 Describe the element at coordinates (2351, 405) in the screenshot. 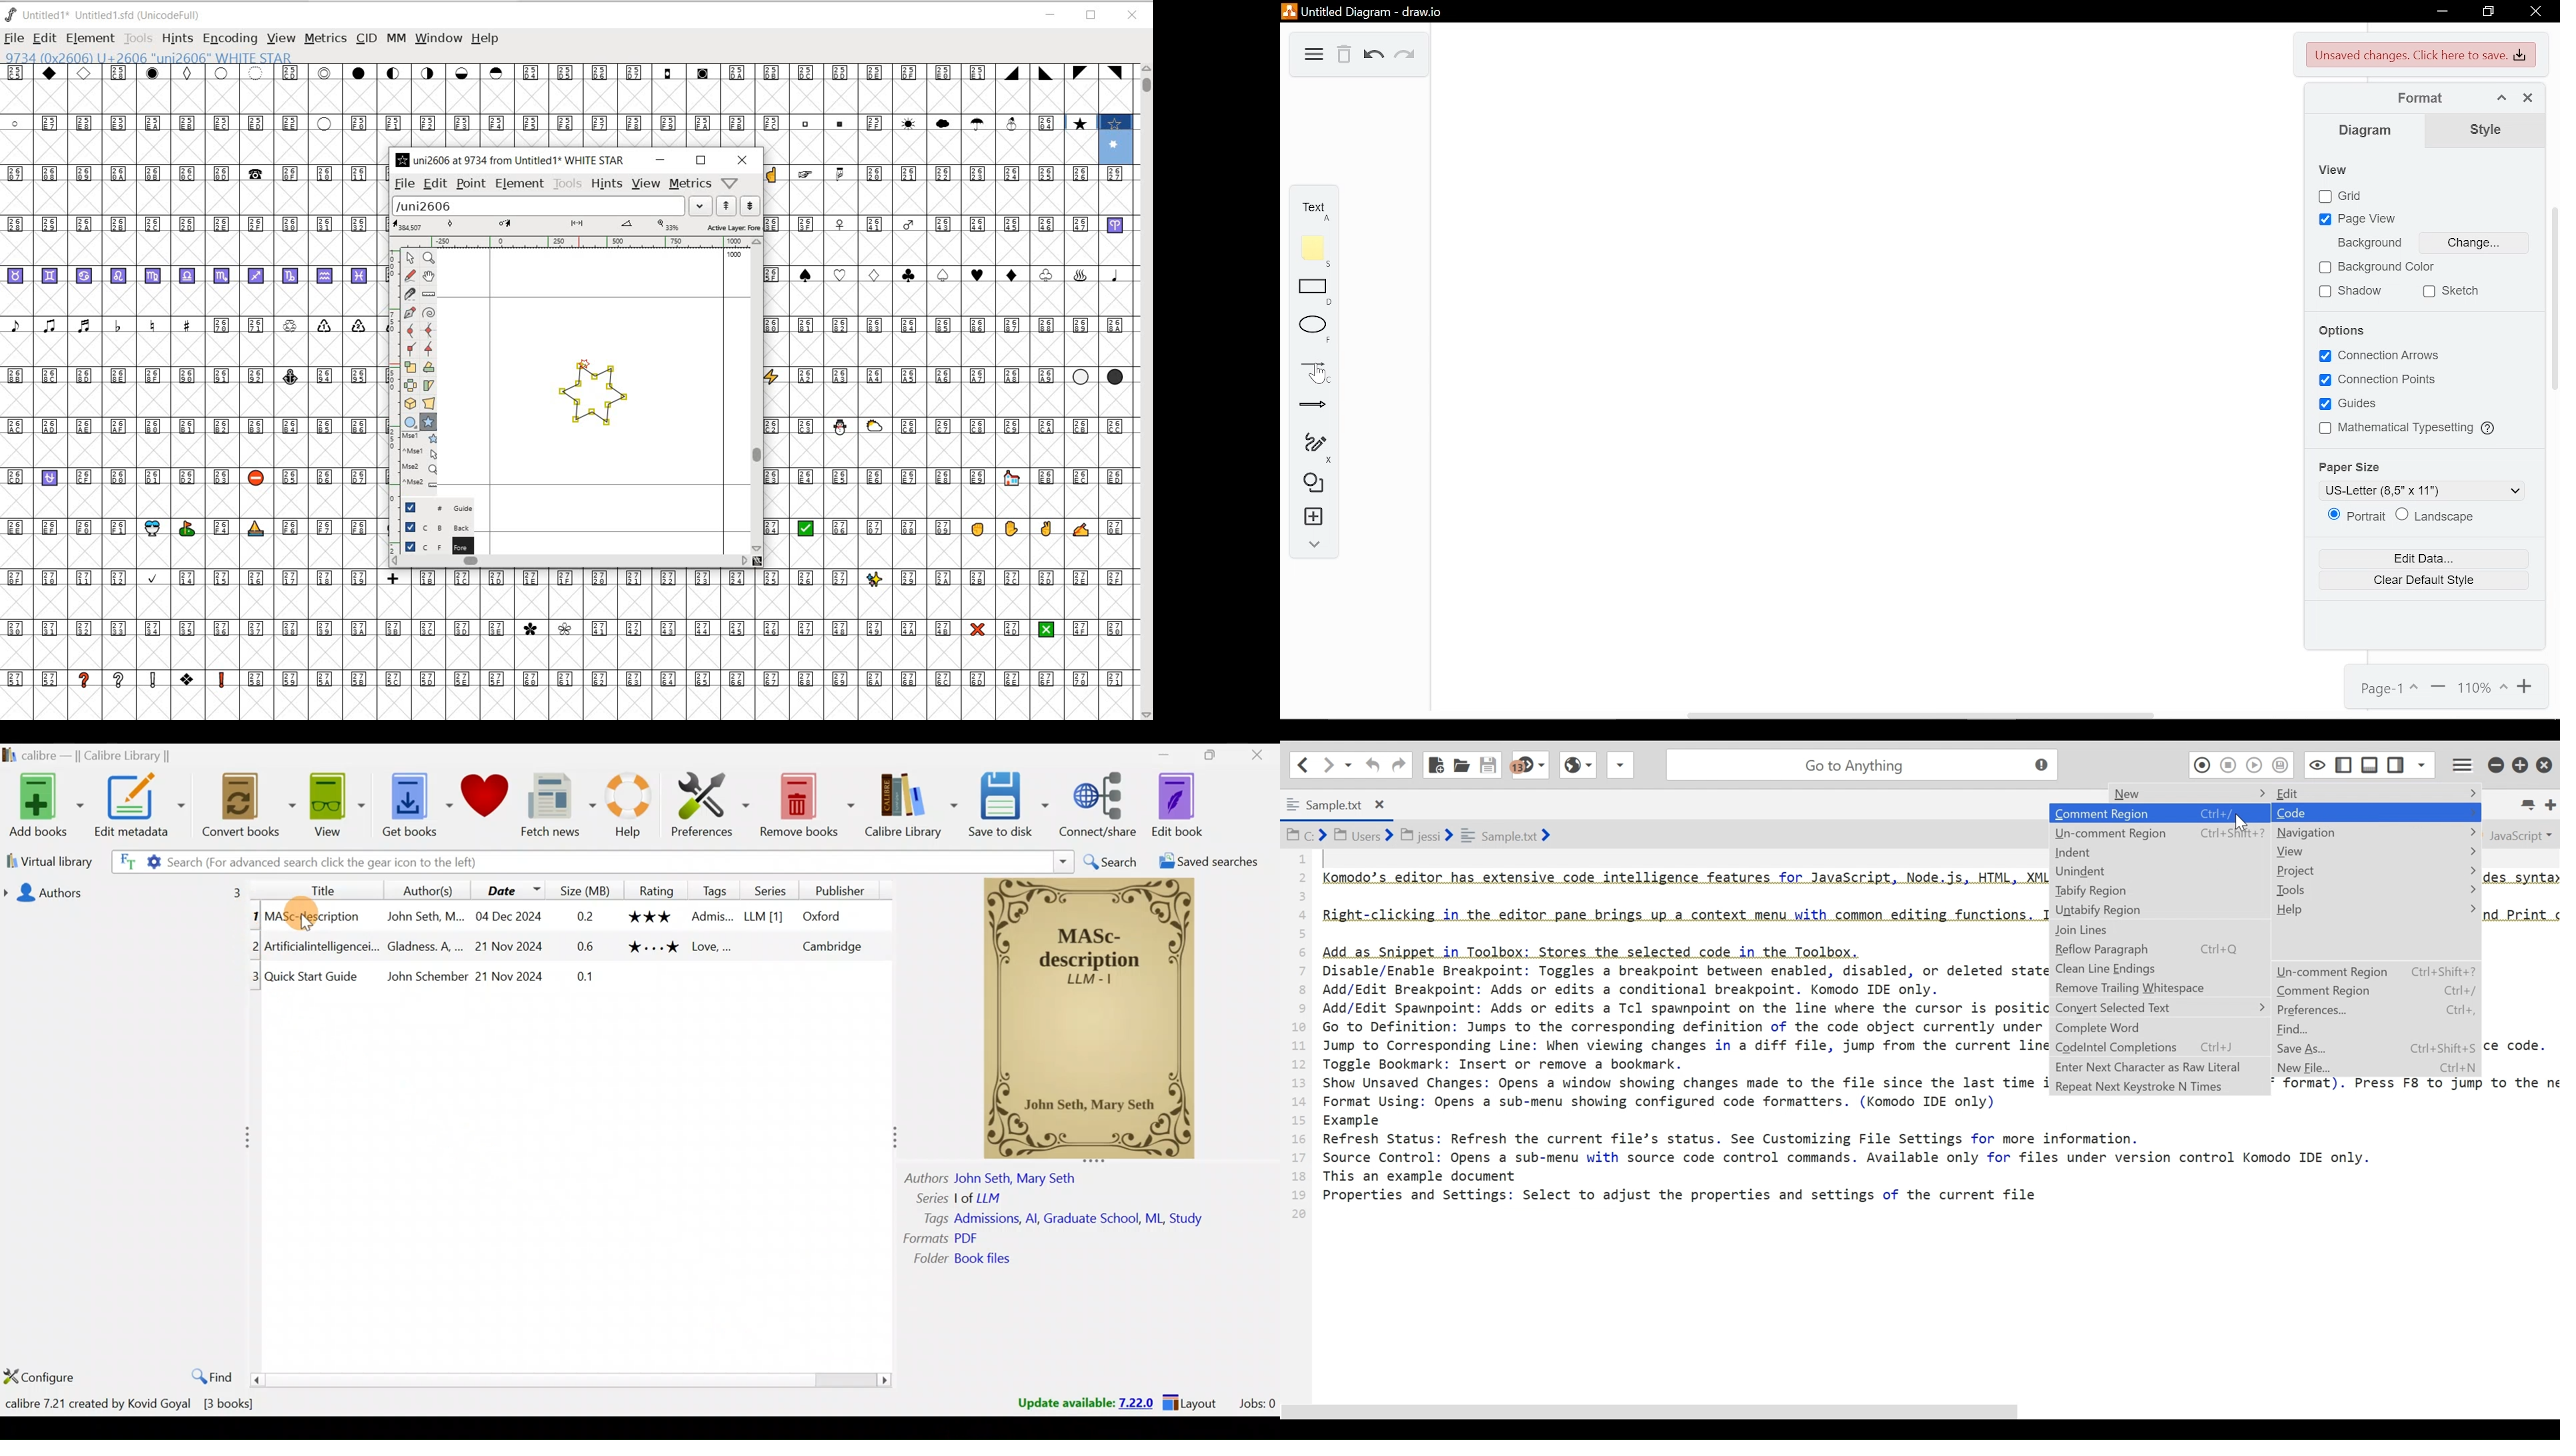

I see `Guides` at that location.